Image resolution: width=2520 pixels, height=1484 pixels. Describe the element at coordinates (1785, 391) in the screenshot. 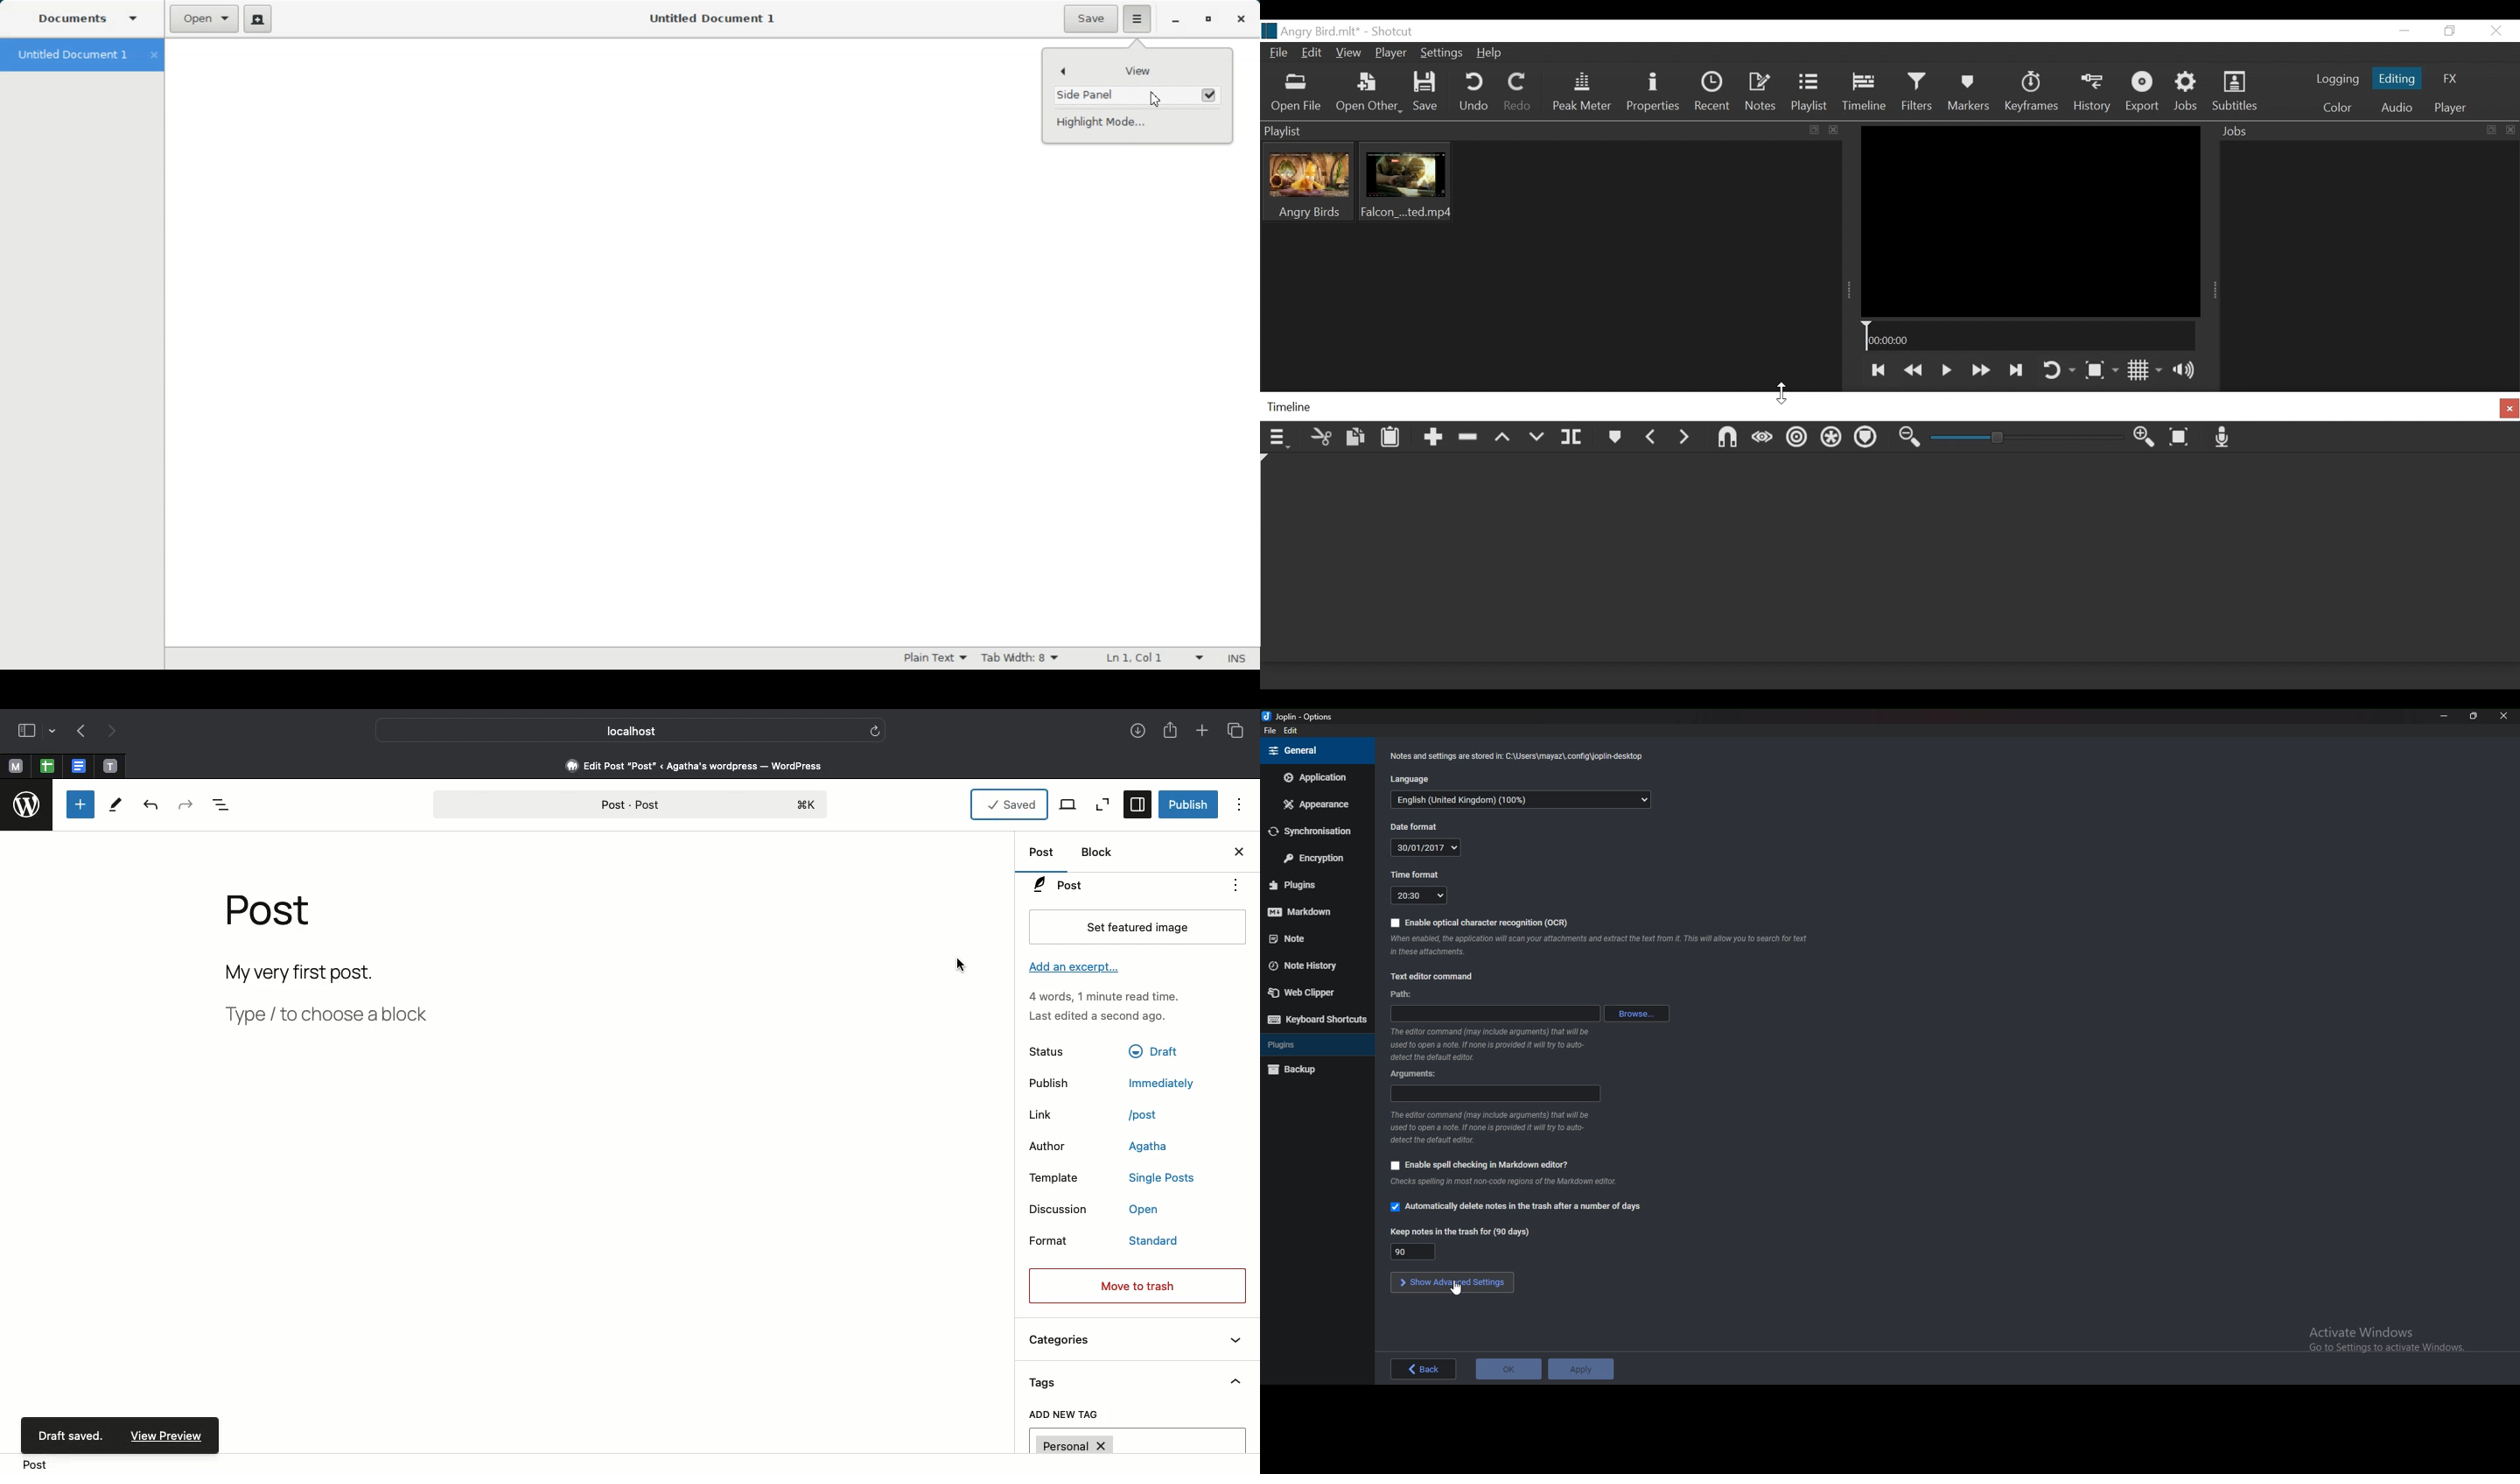

I see `Cursor` at that location.